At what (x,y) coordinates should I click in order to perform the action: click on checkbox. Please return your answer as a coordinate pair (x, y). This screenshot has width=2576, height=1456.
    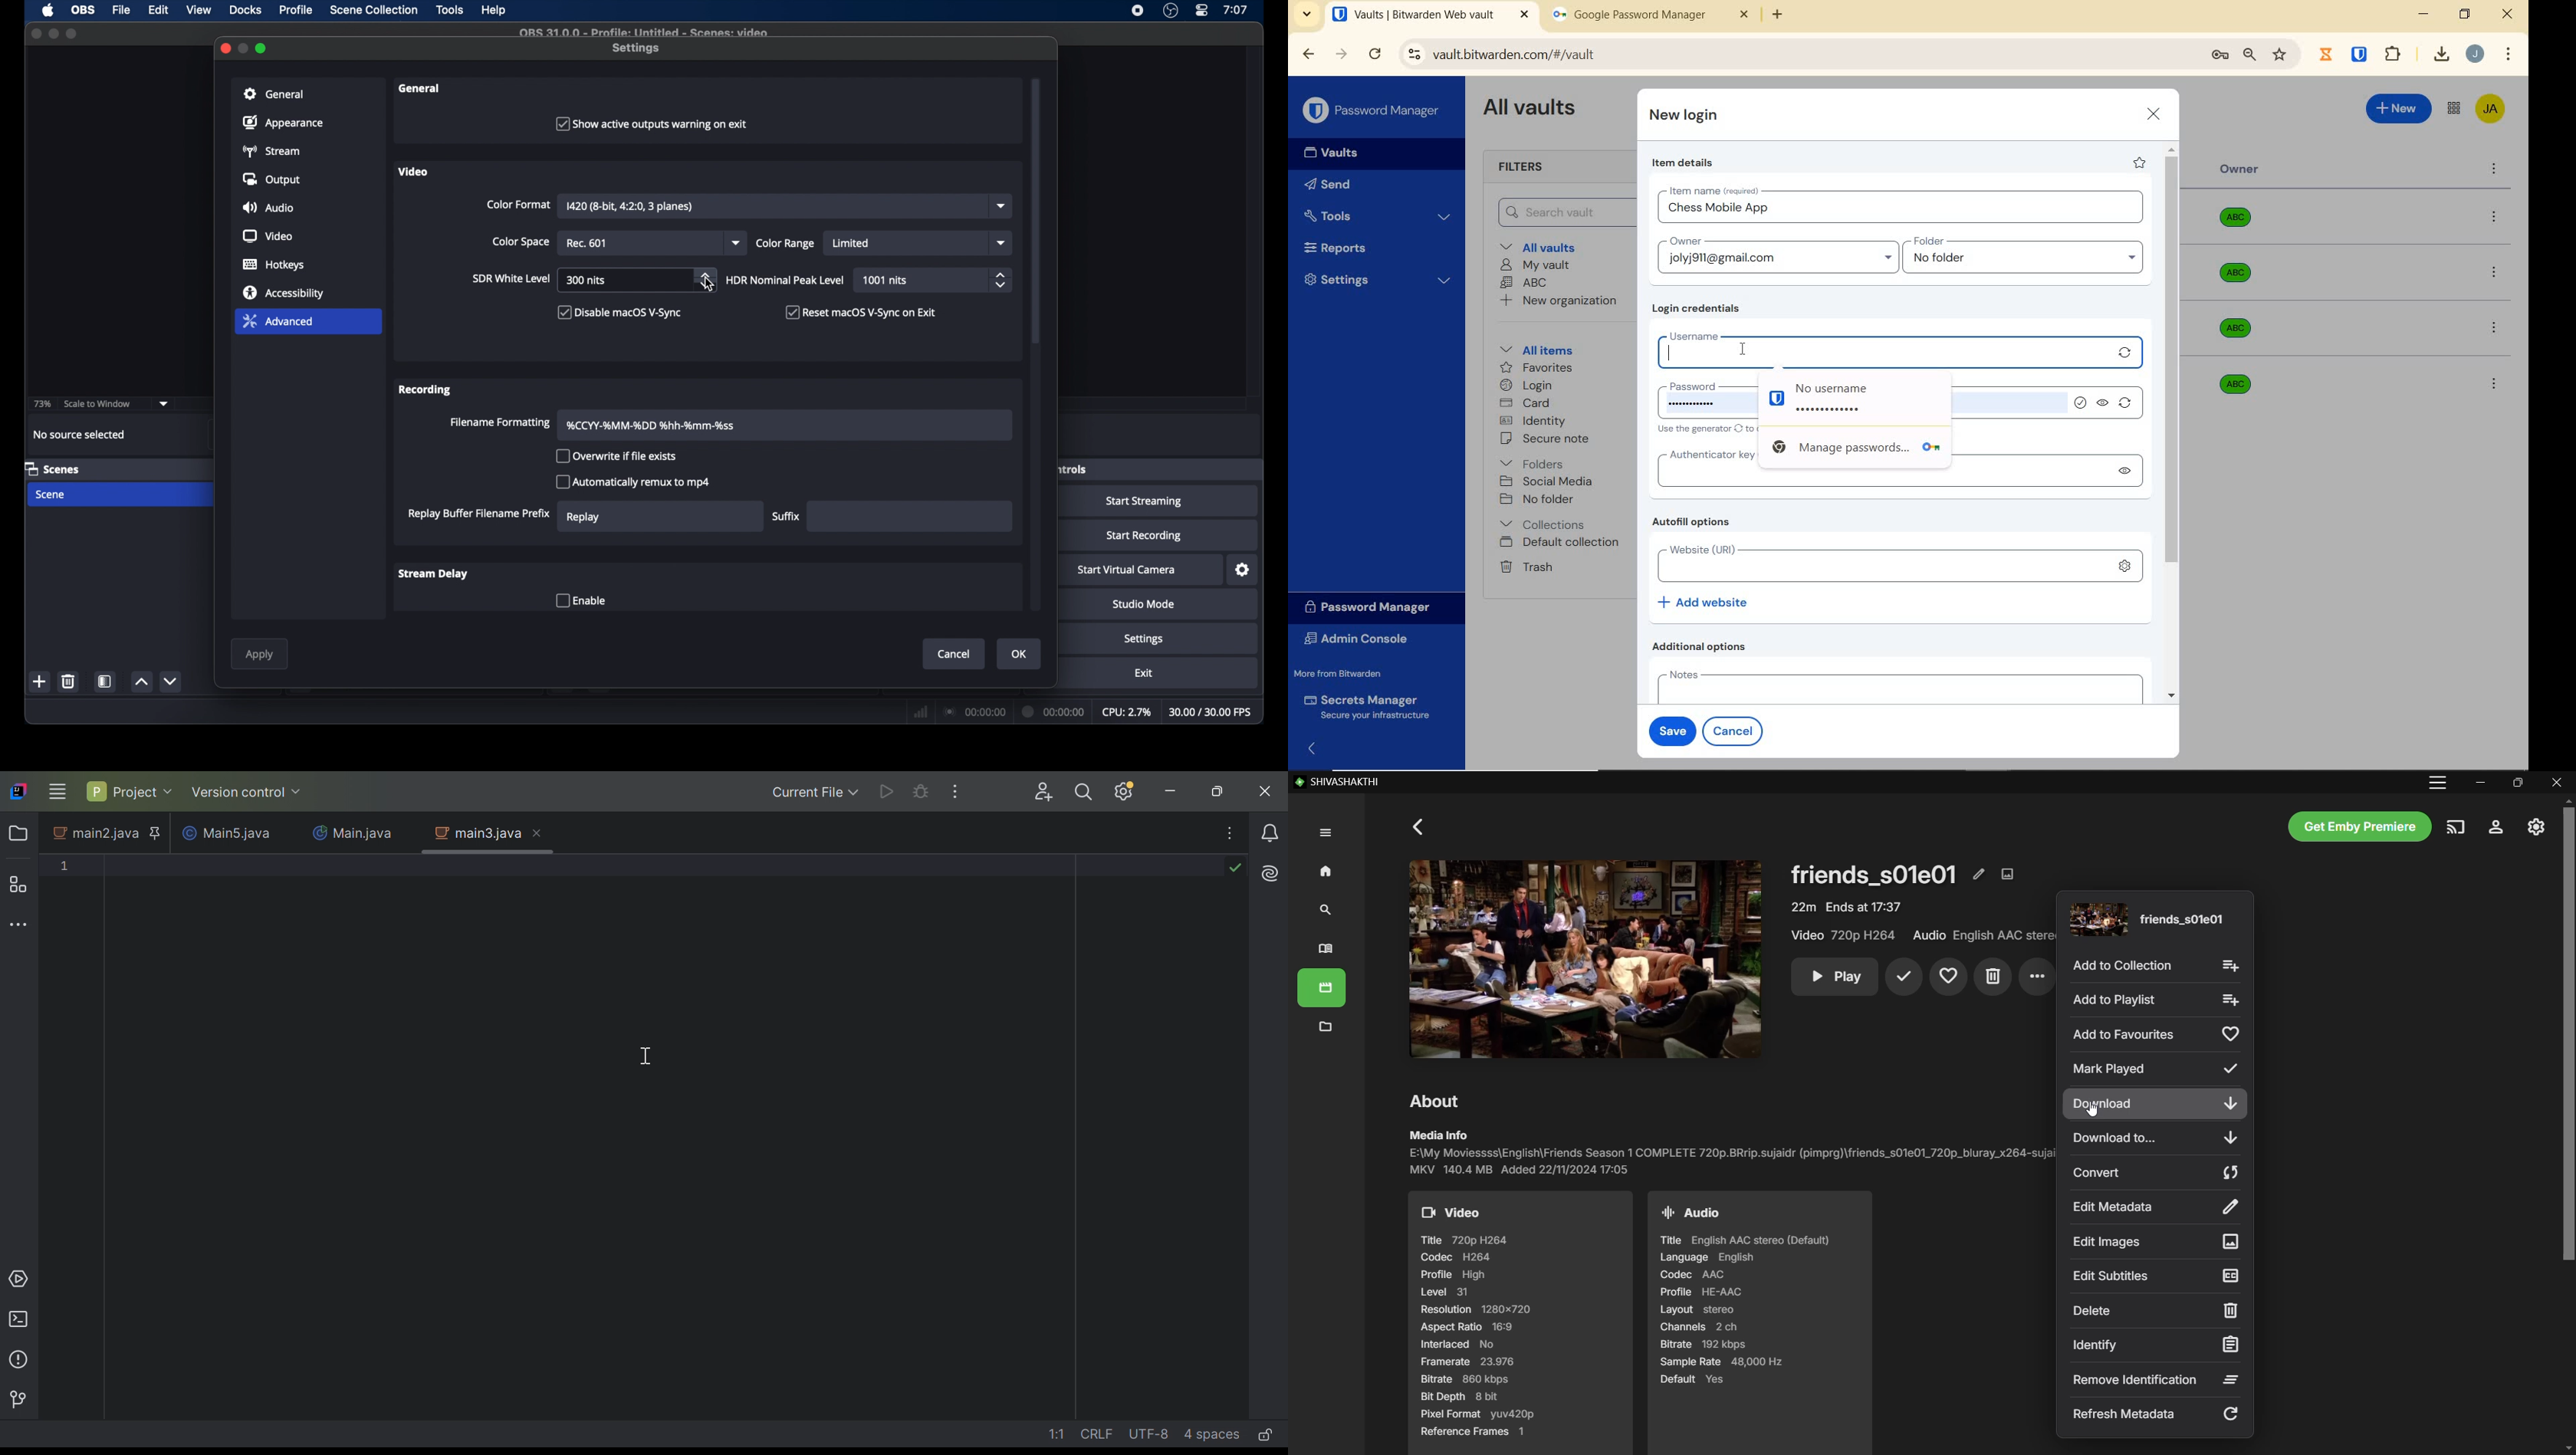
    Looking at the image, I should click on (635, 482).